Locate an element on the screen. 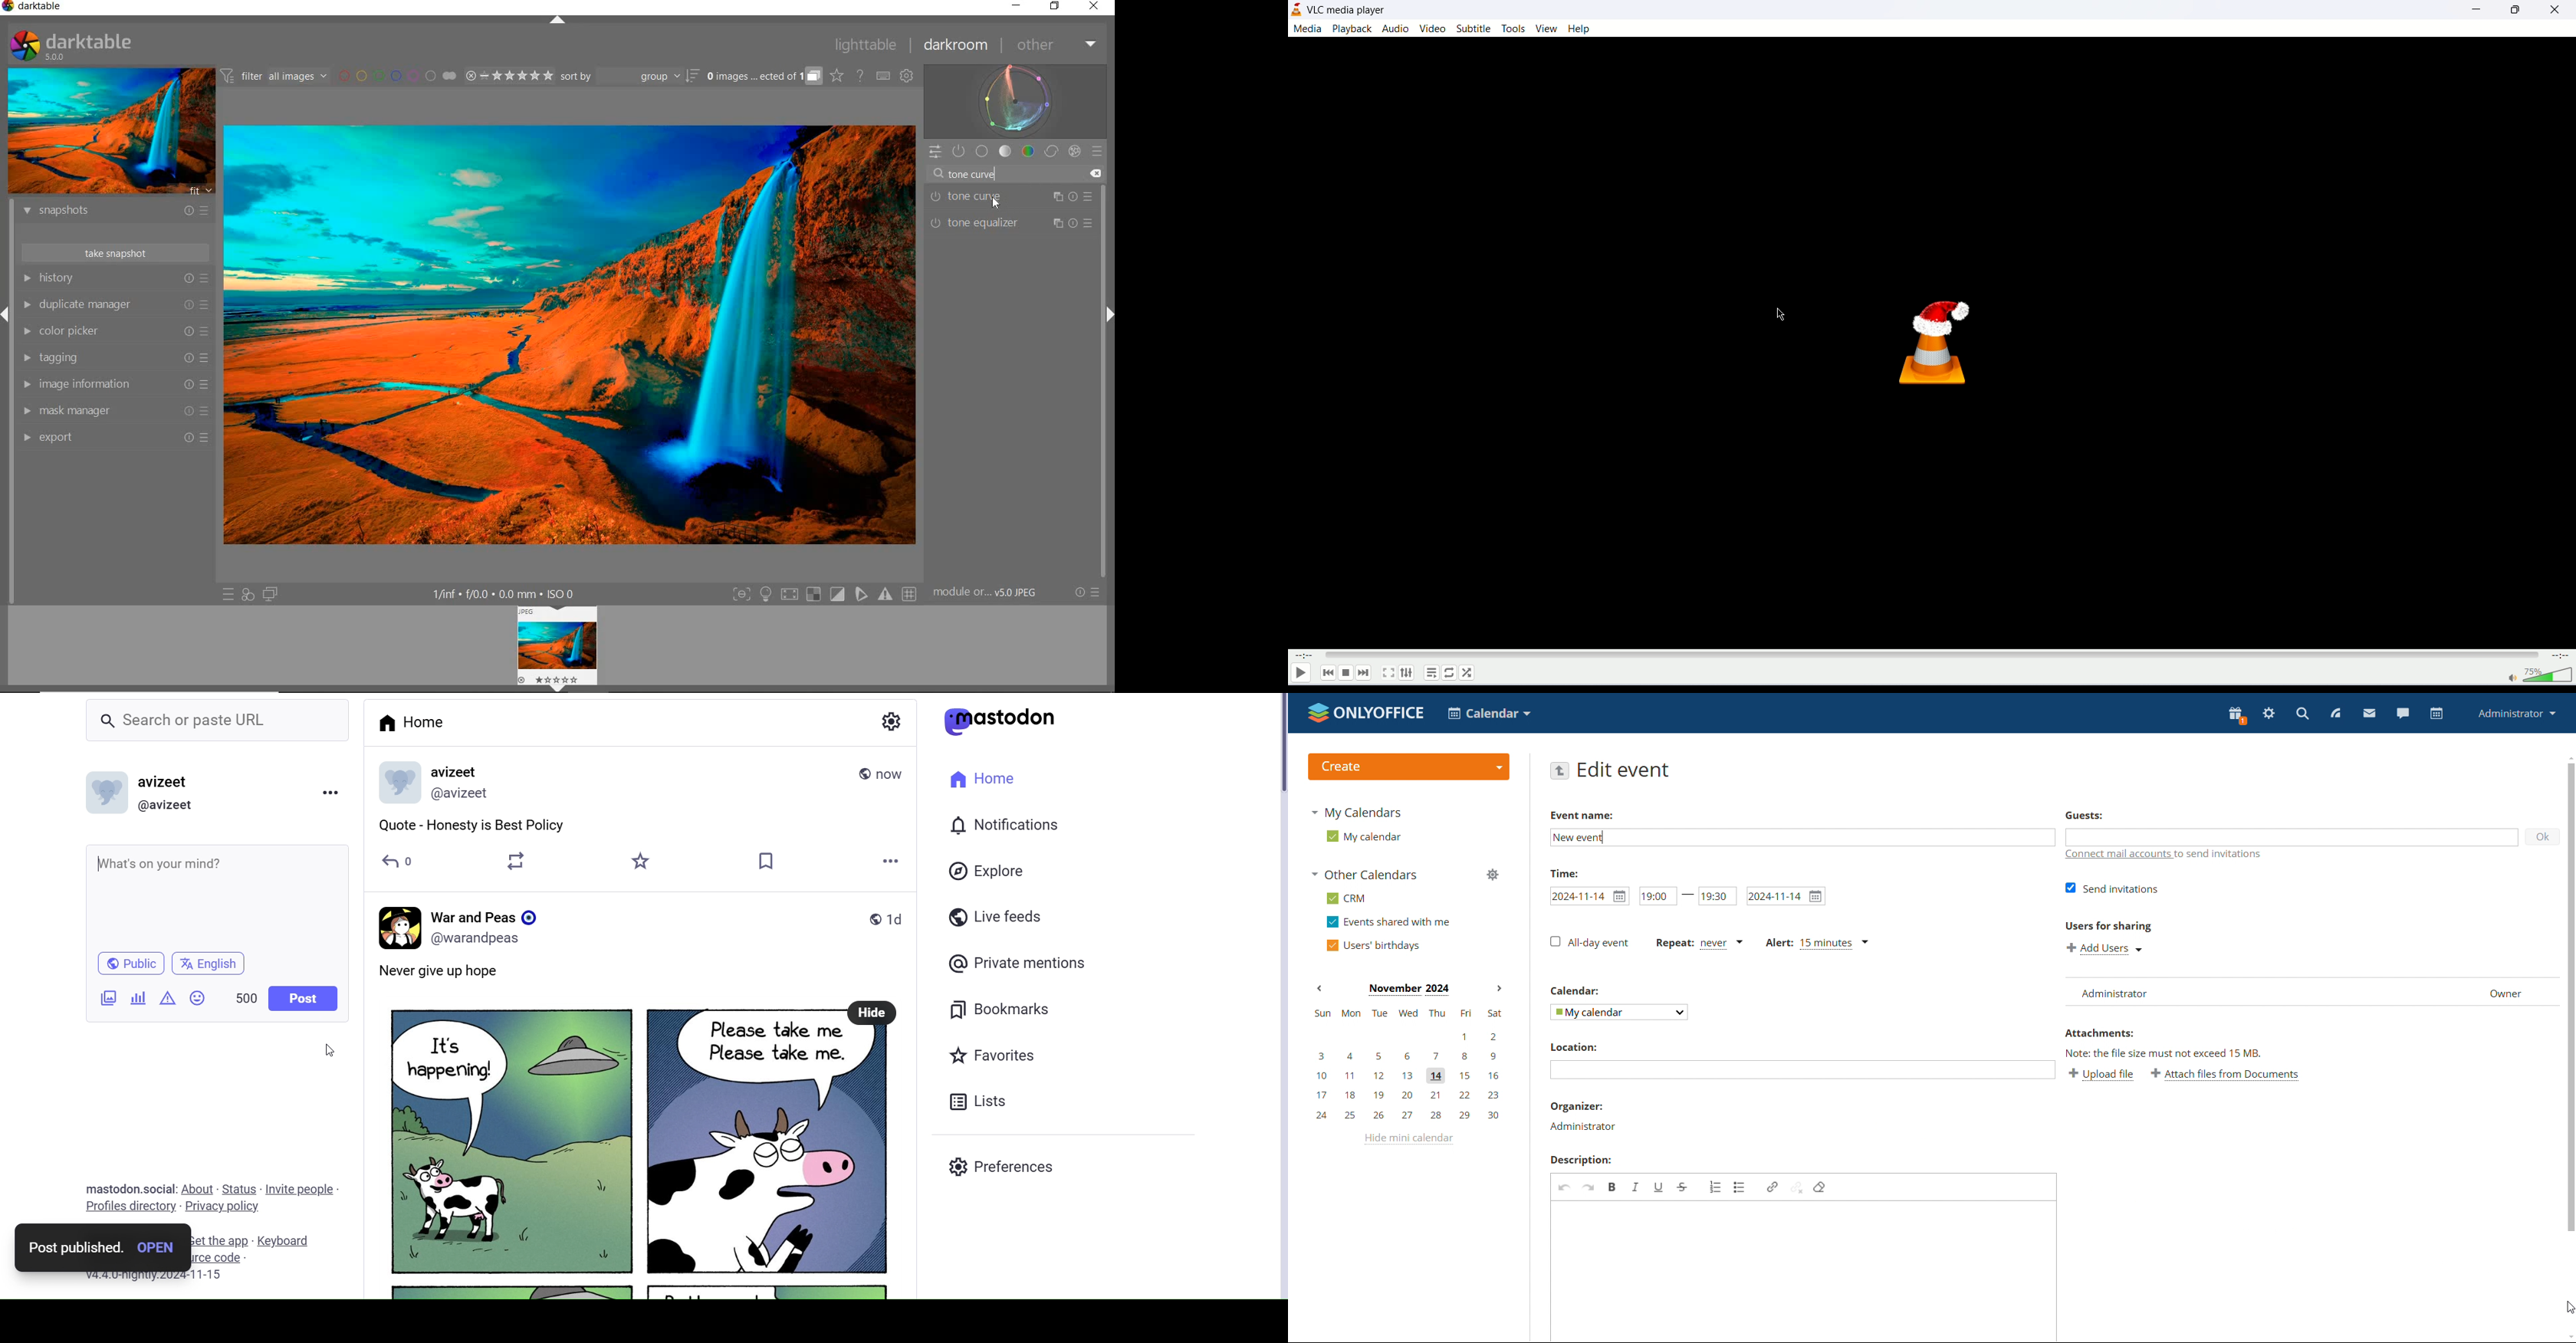 The height and width of the screenshot is (1344, 2576). - is located at coordinates (1689, 897).